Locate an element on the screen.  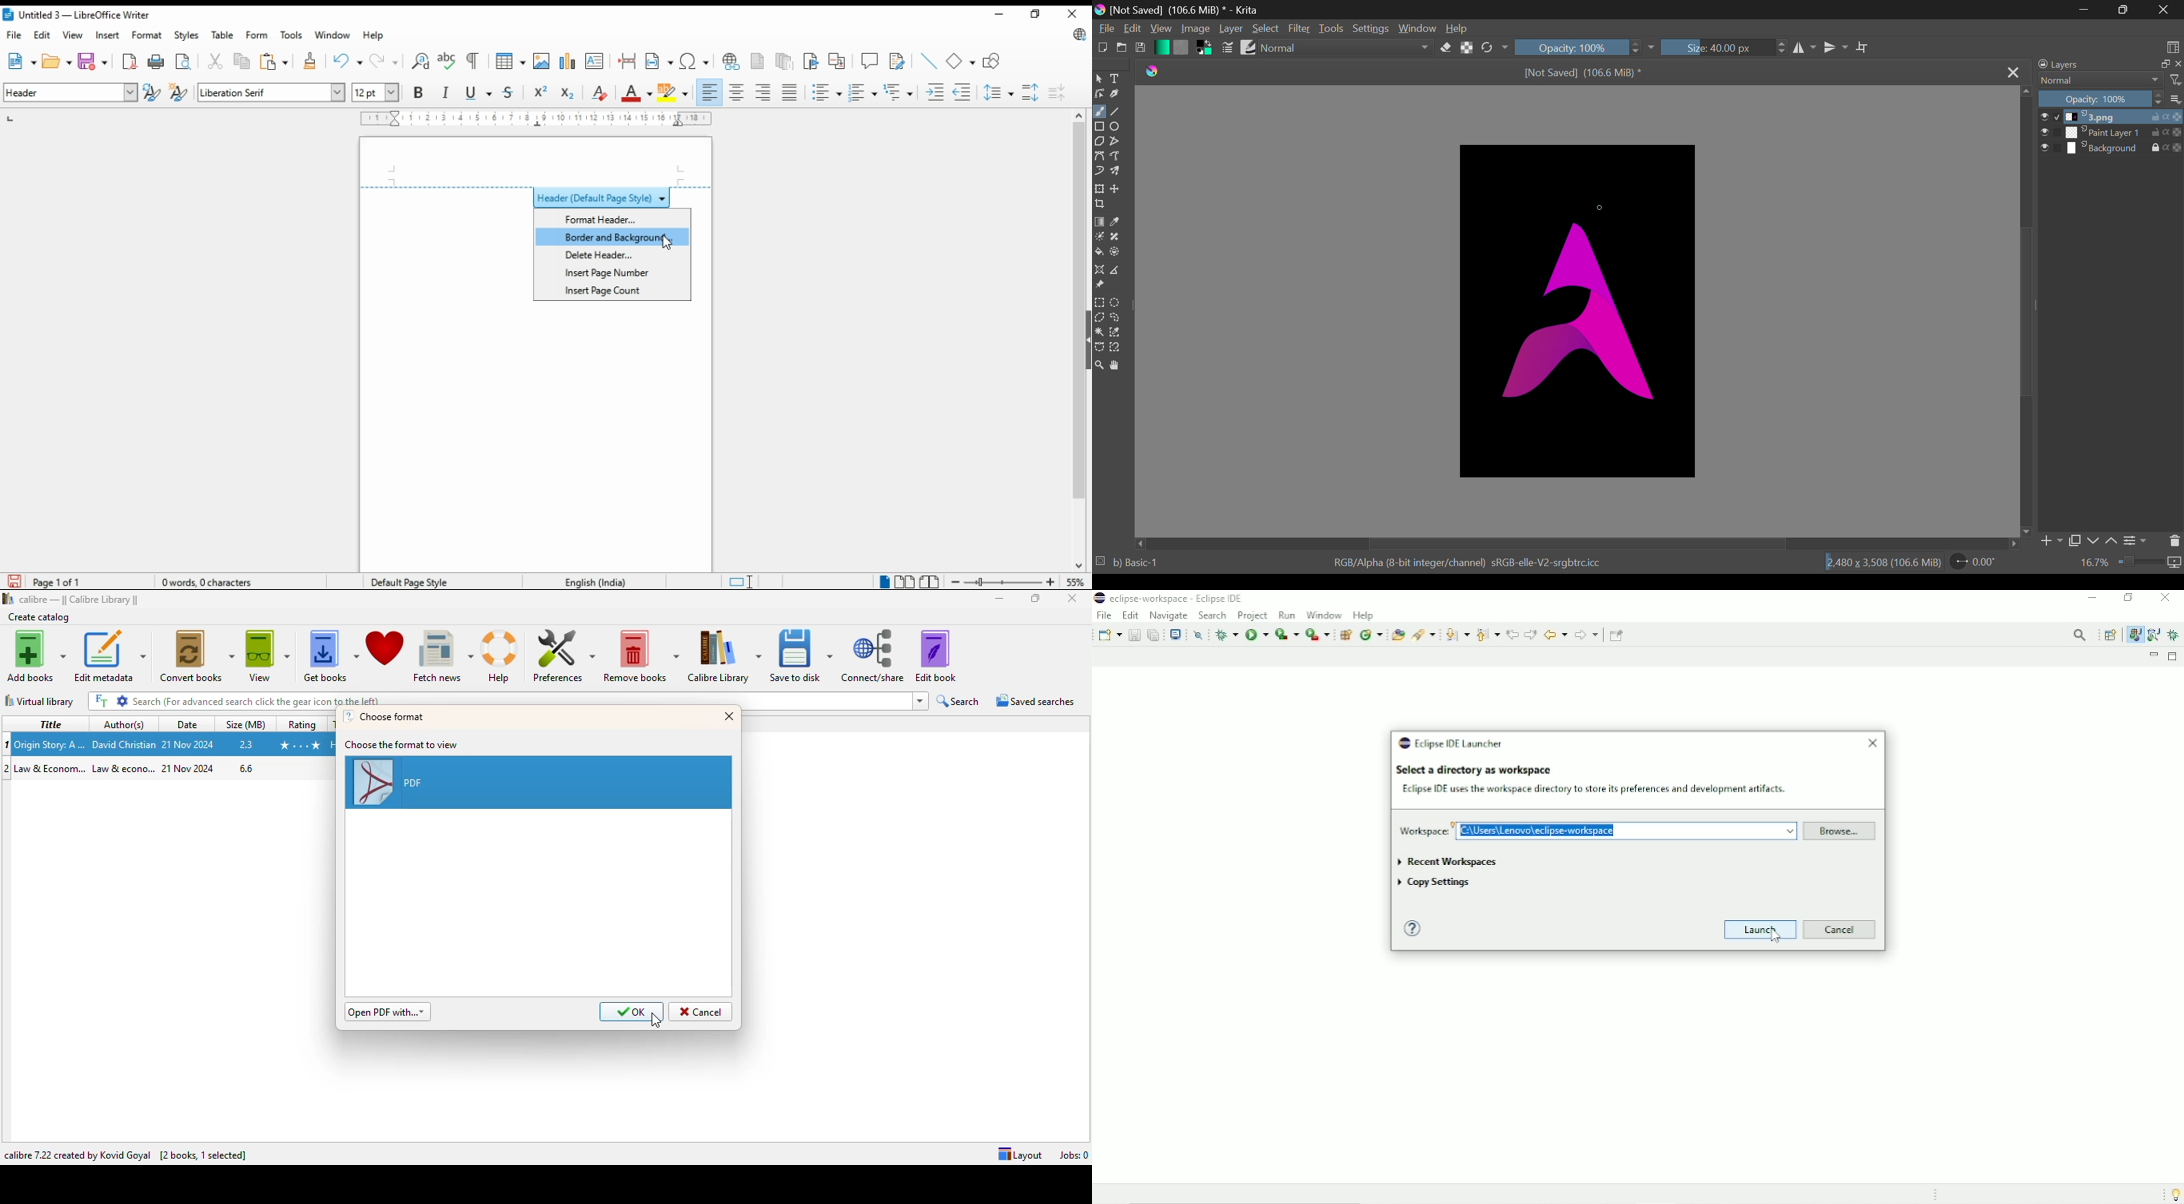
size in mbs is located at coordinates (245, 767).